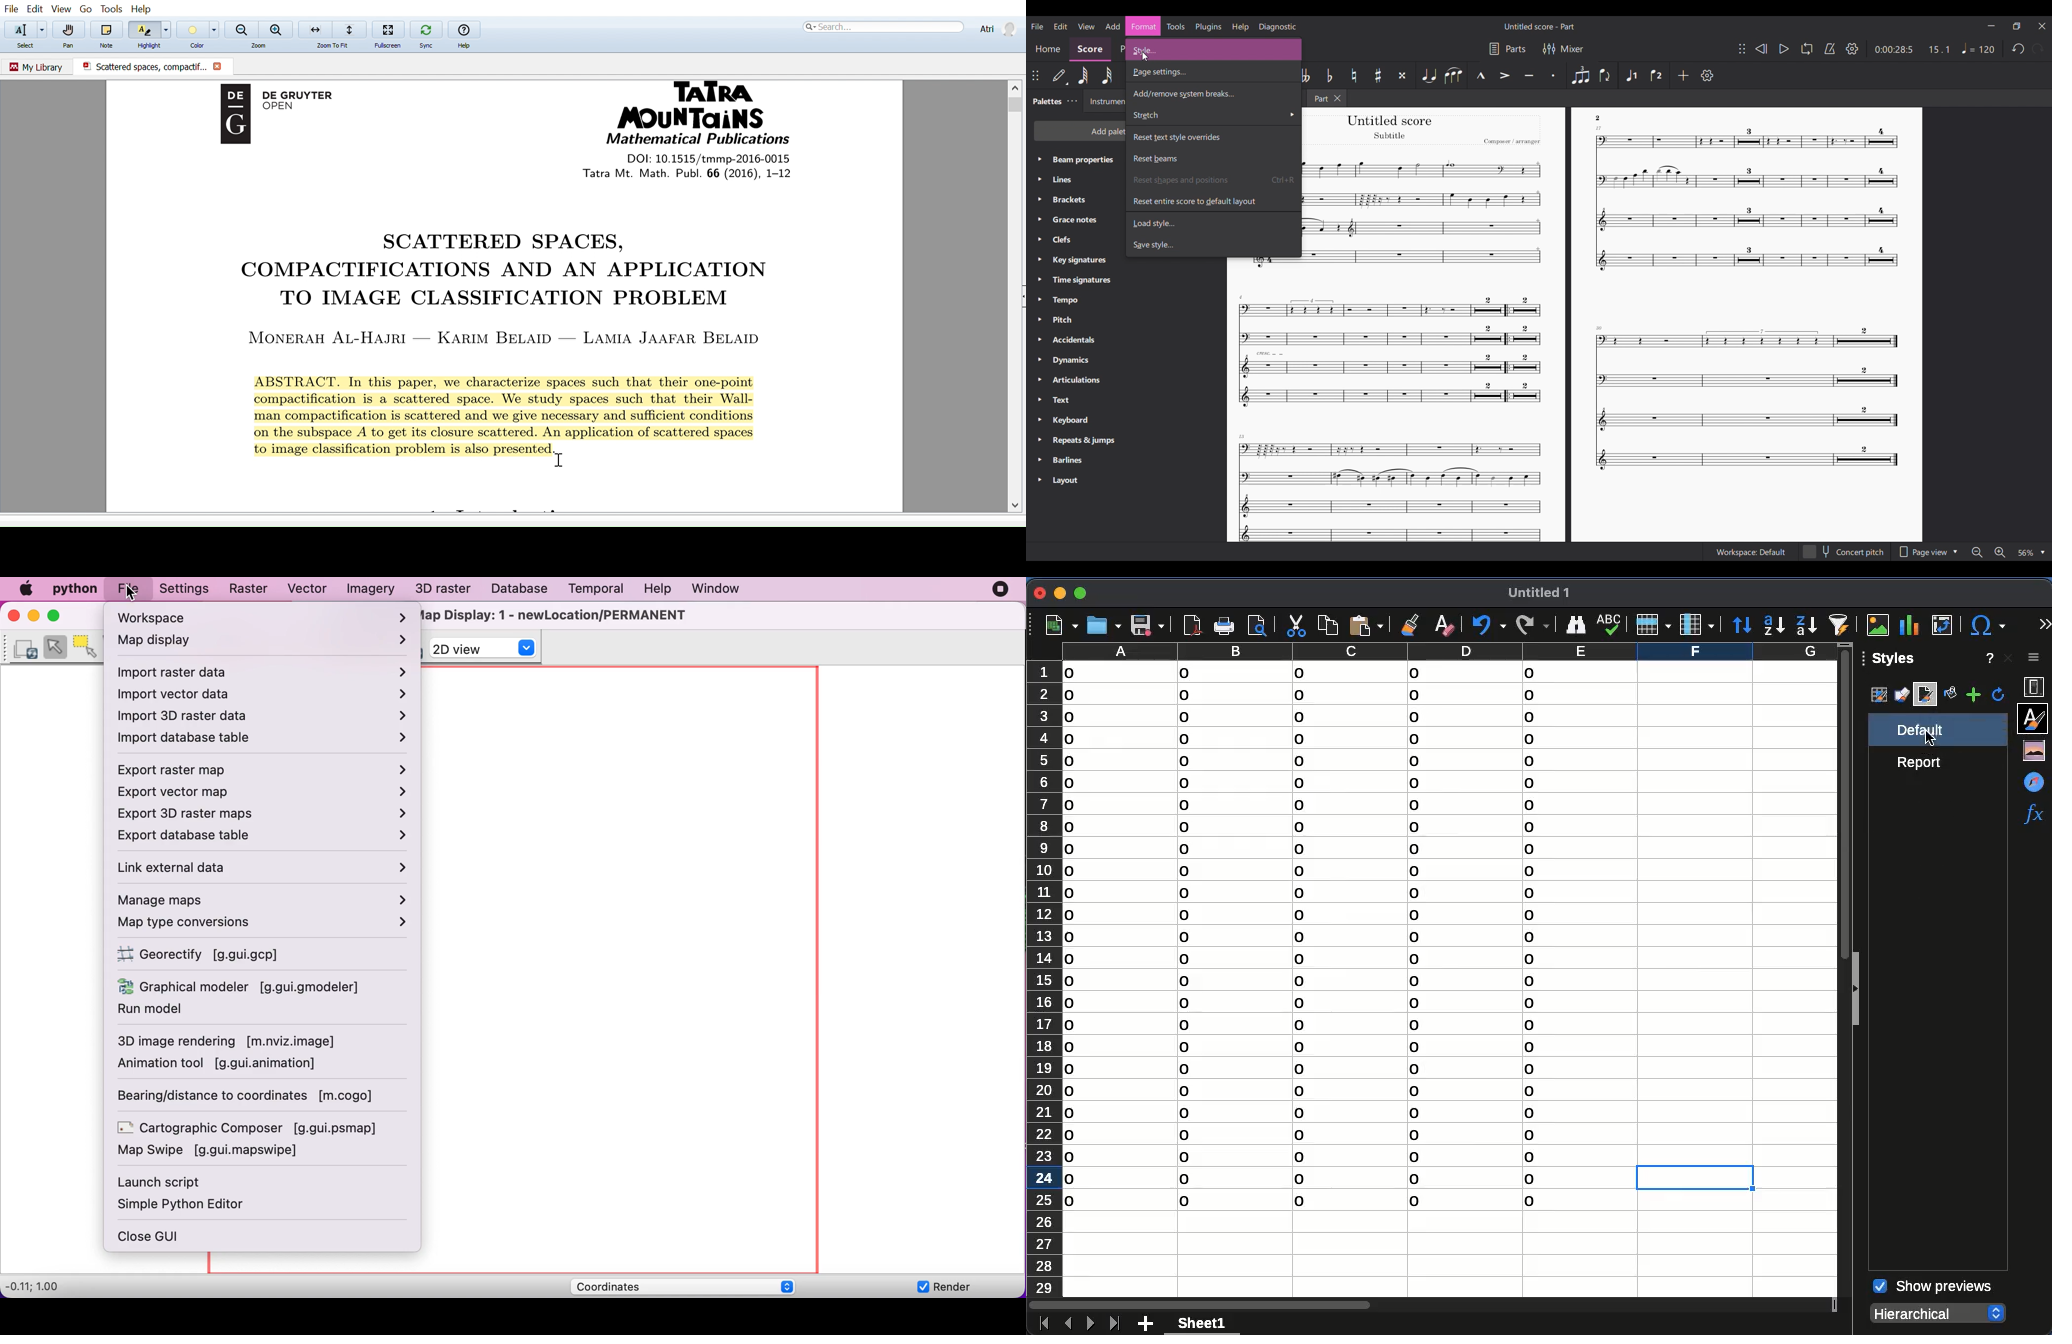  I want to click on add, so click(1147, 1324).